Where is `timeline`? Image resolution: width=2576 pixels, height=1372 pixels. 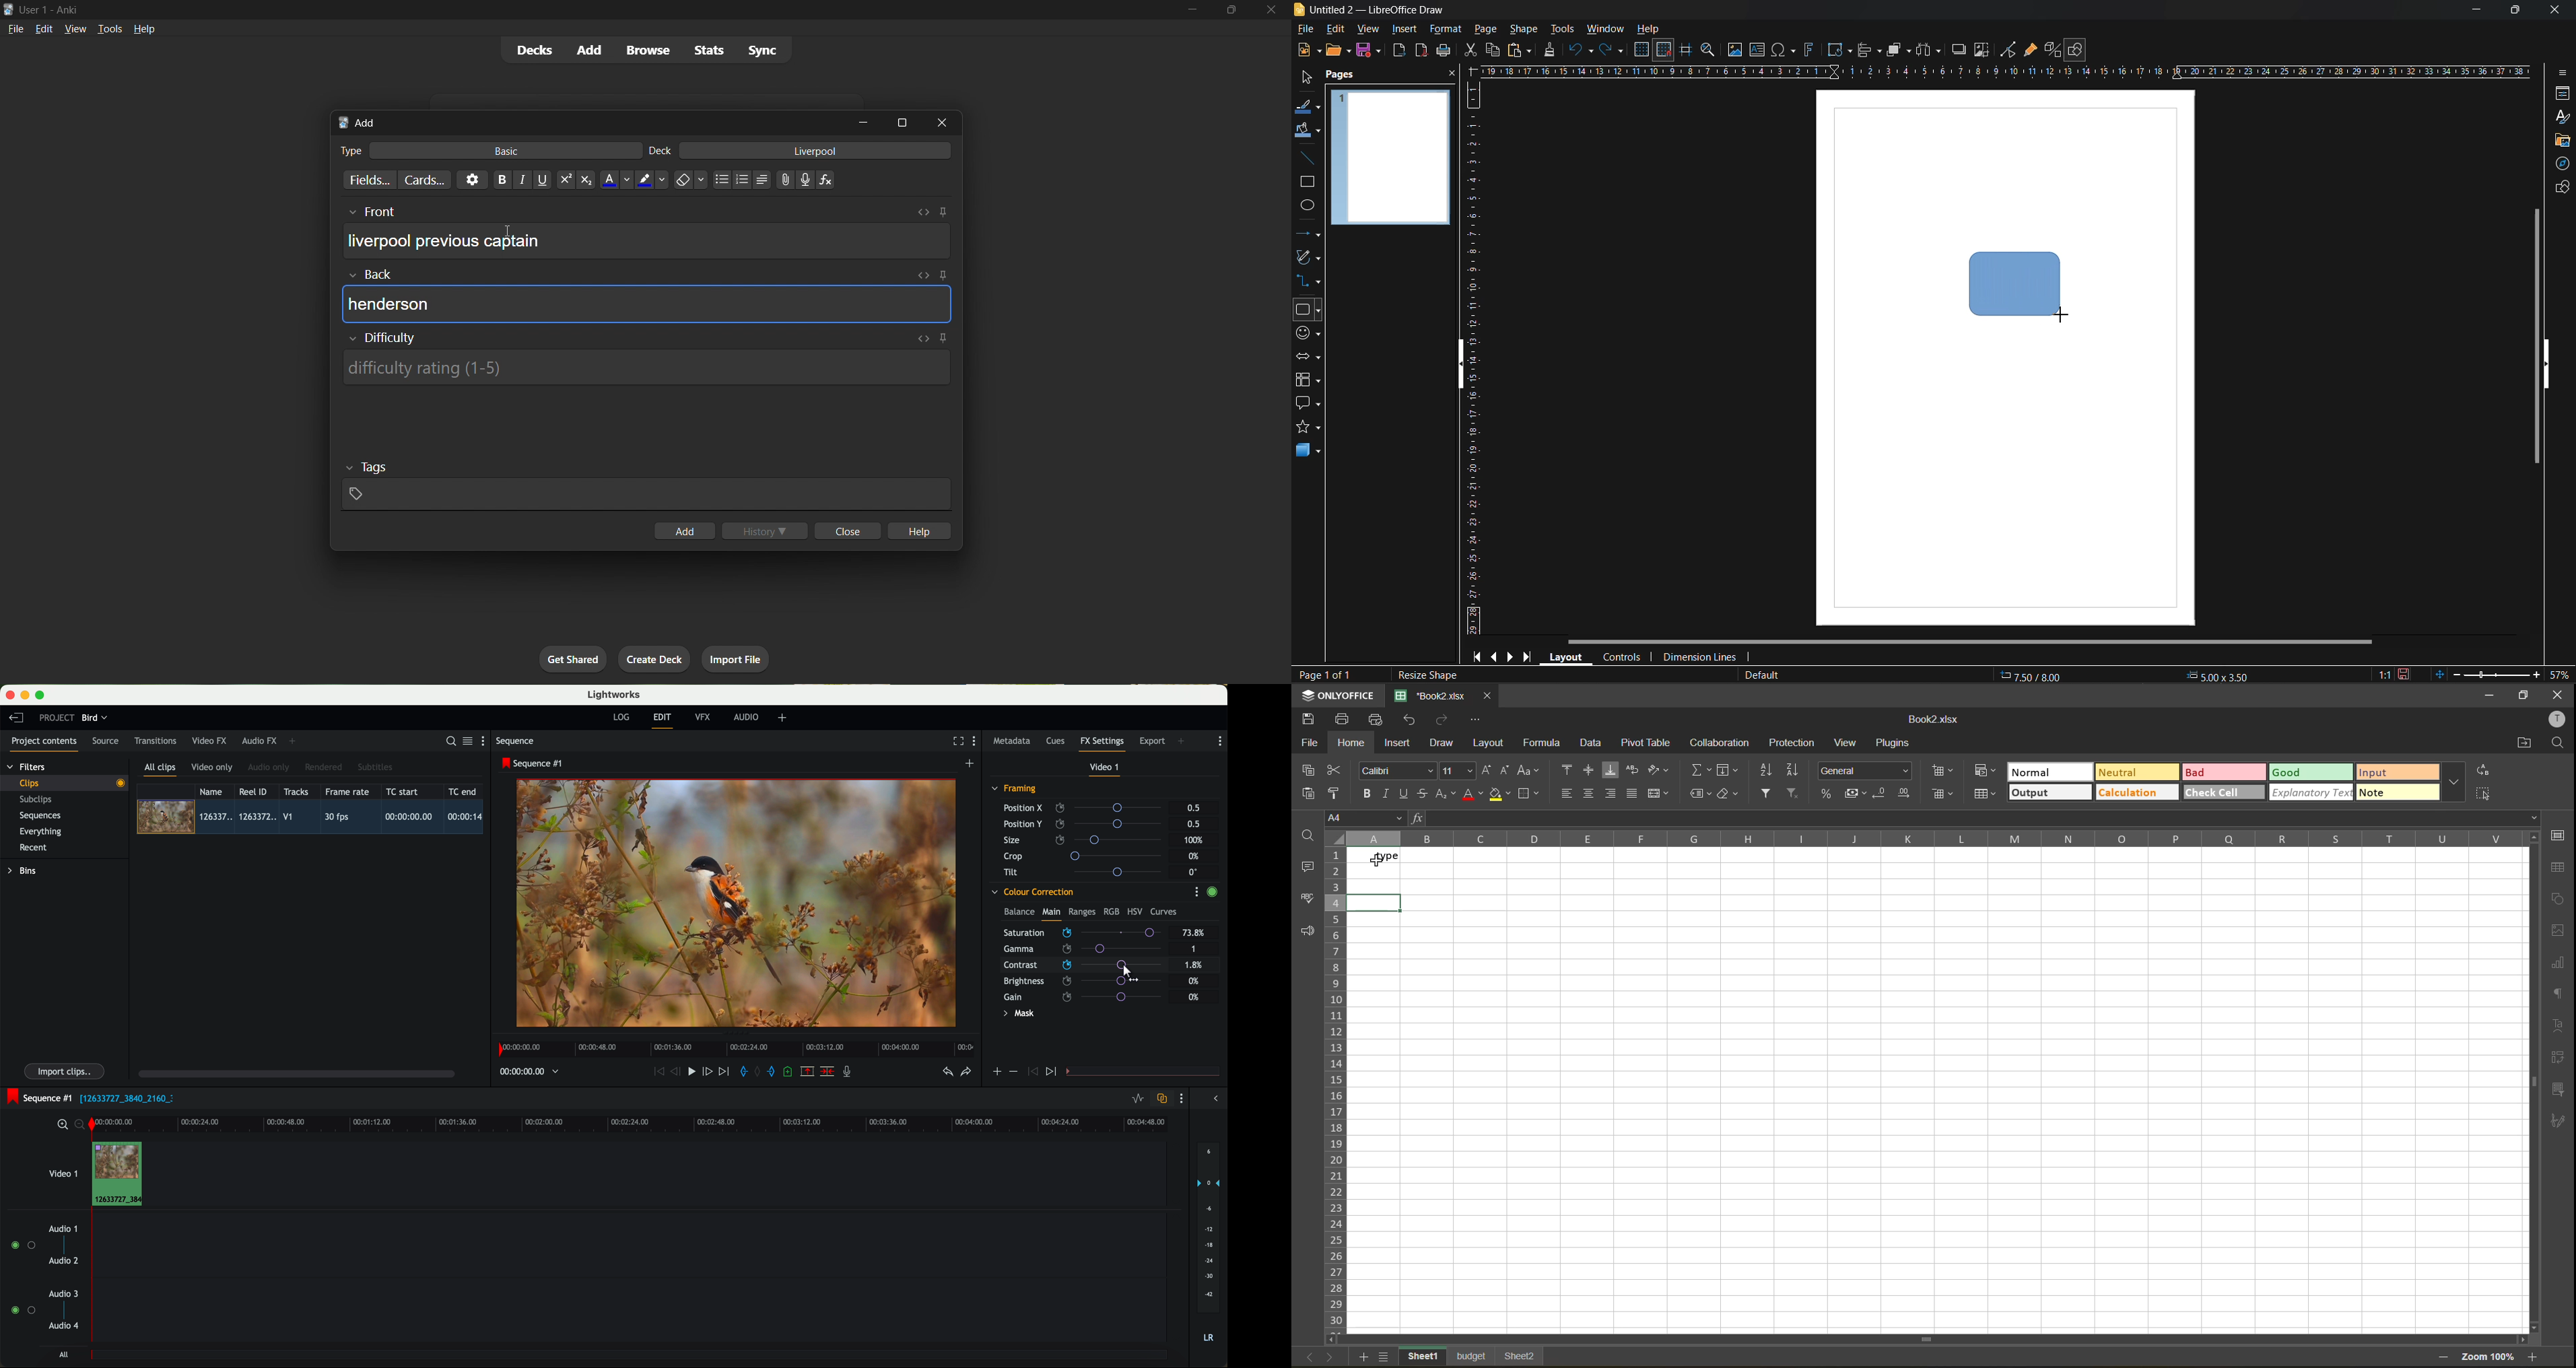 timeline is located at coordinates (655, 1123).